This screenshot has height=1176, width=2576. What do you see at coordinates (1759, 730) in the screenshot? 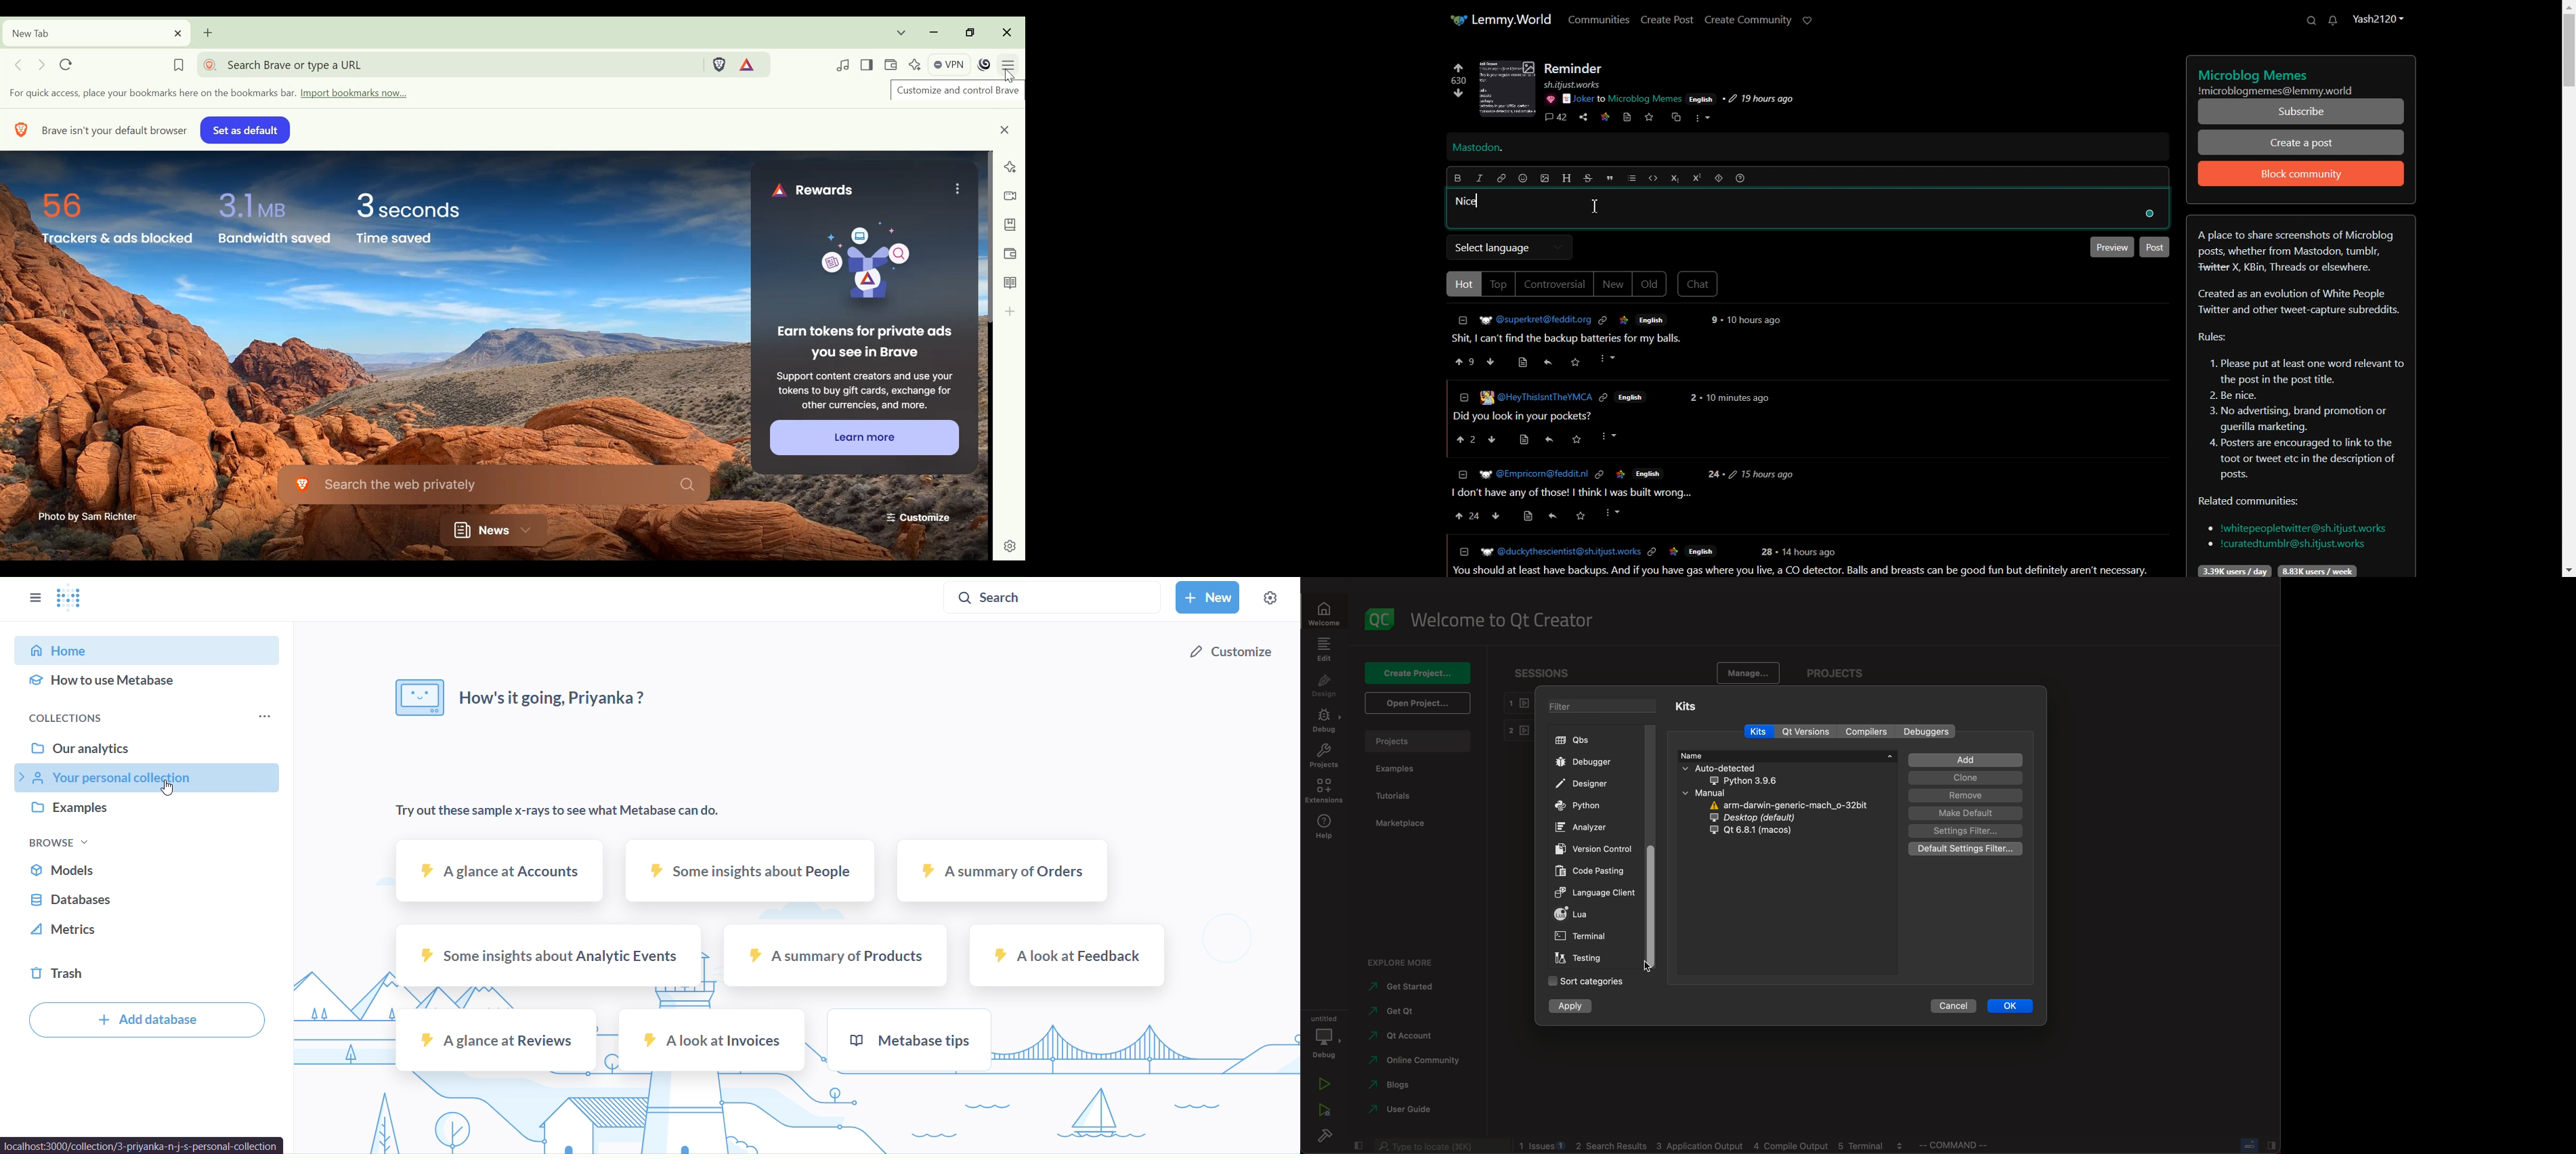
I see `kits` at bounding box center [1759, 730].